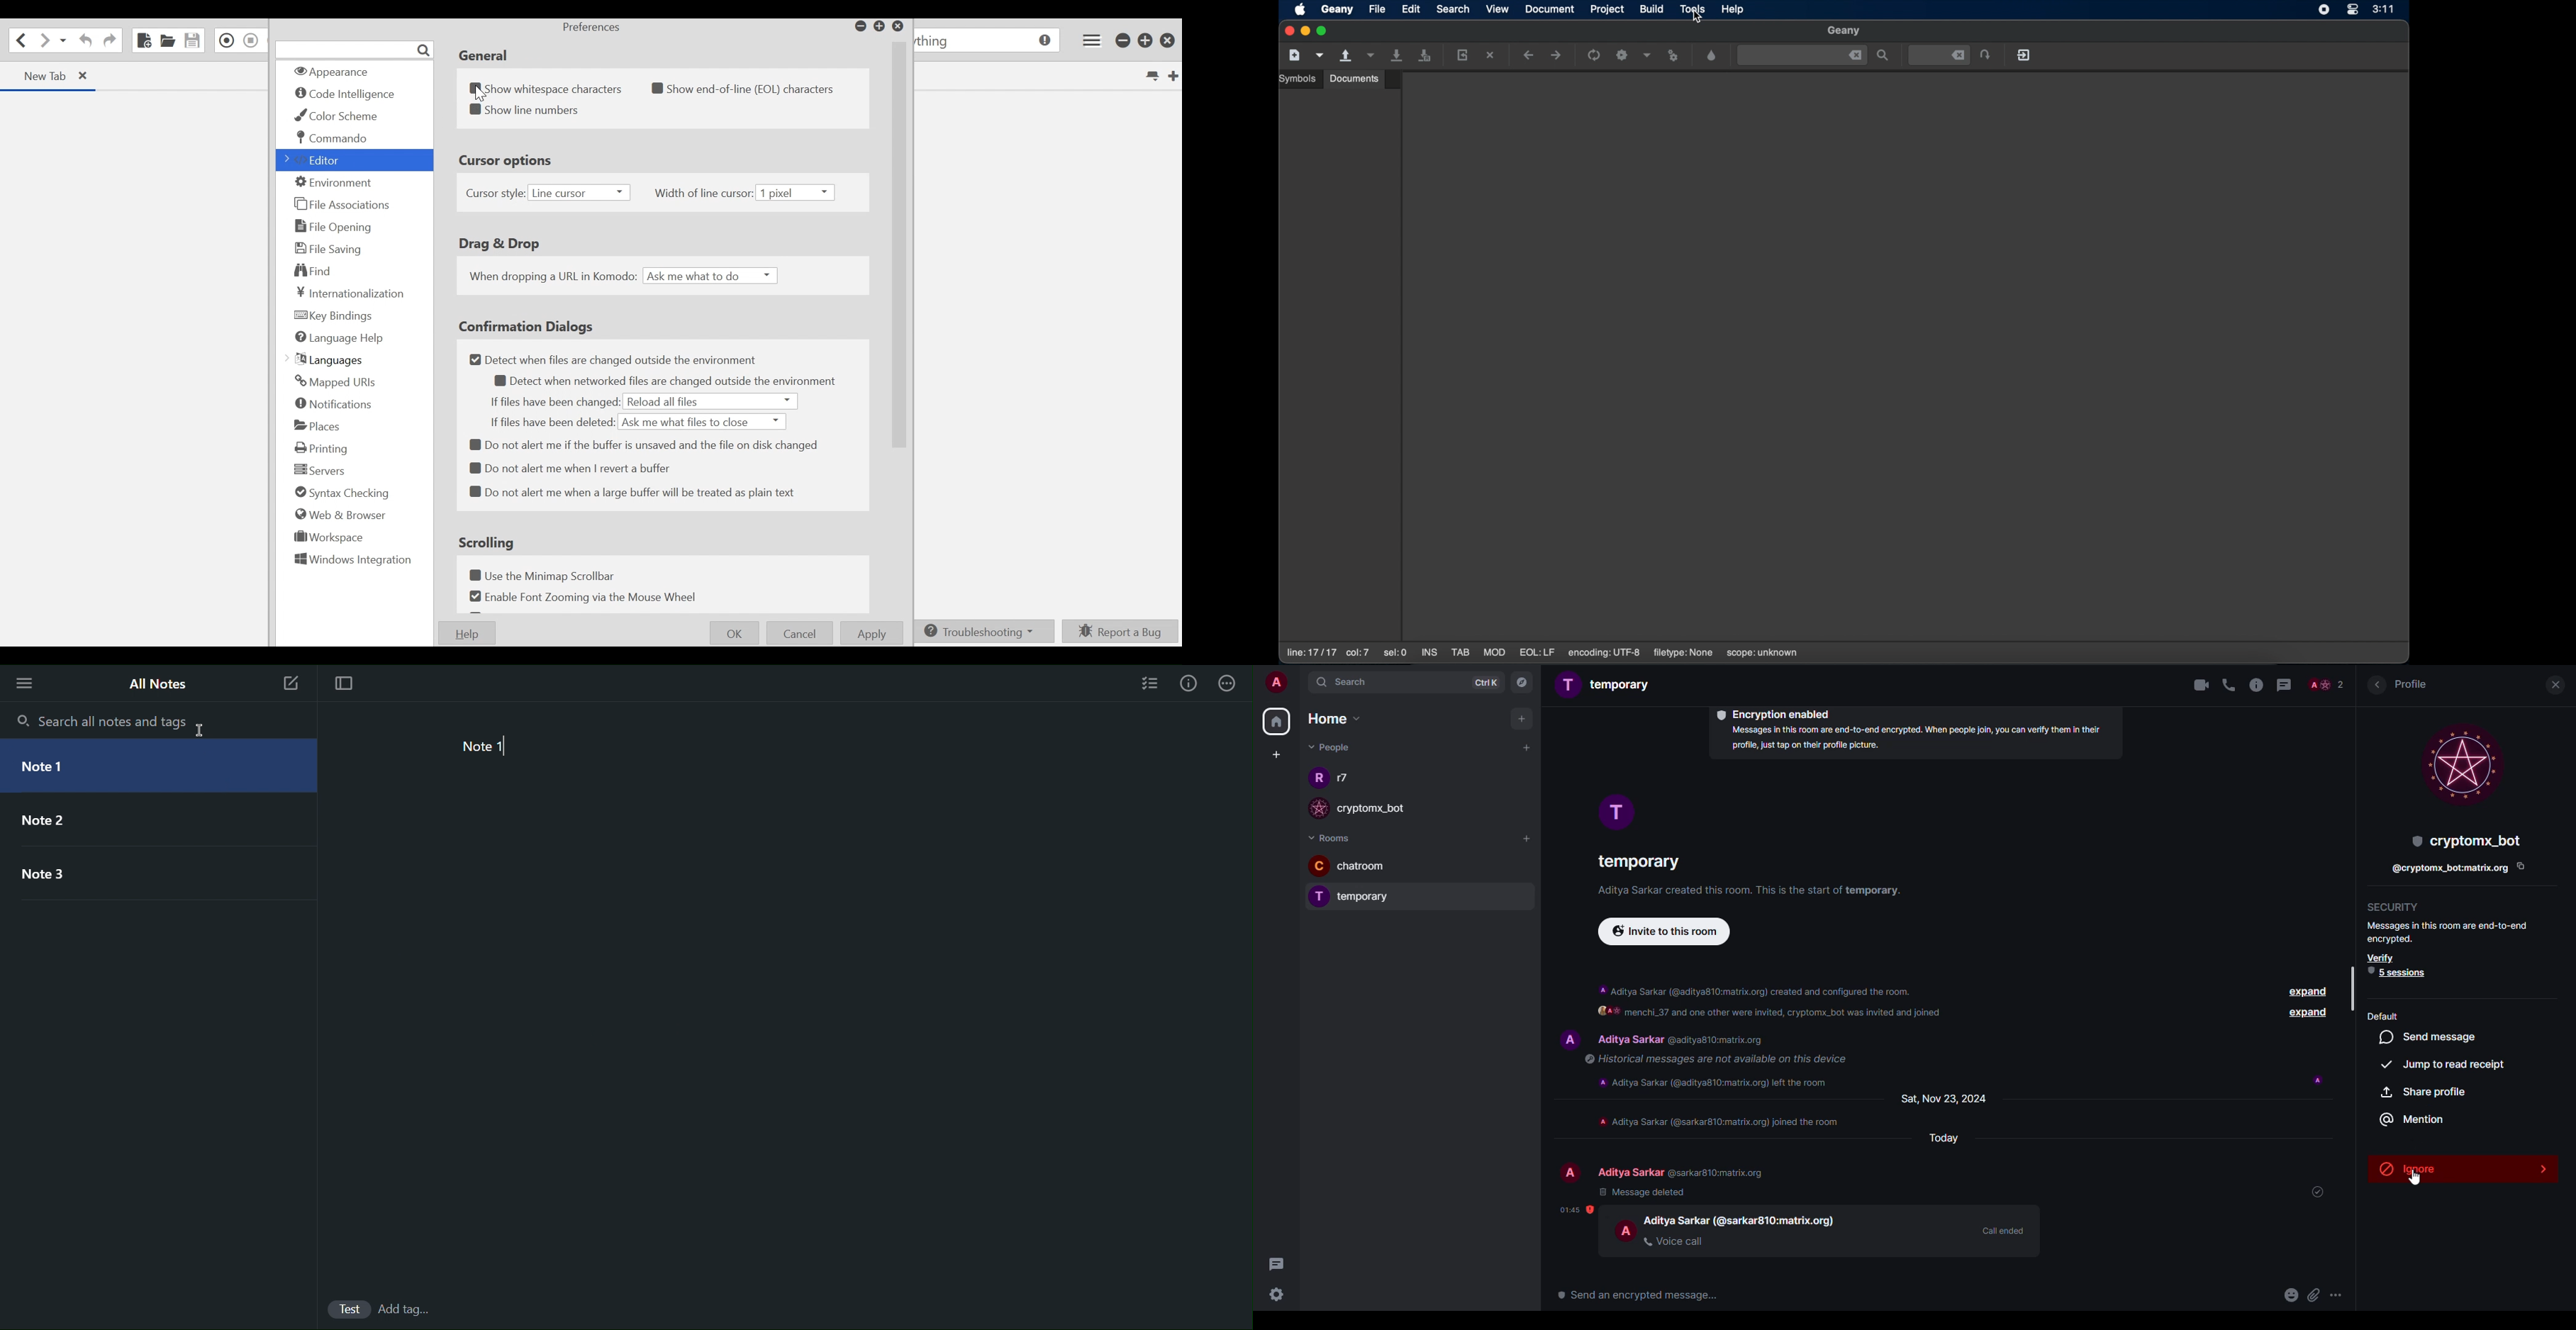 The height and width of the screenshot is (1344, 2576). I want to click on typing cursor, so click(511, 746).